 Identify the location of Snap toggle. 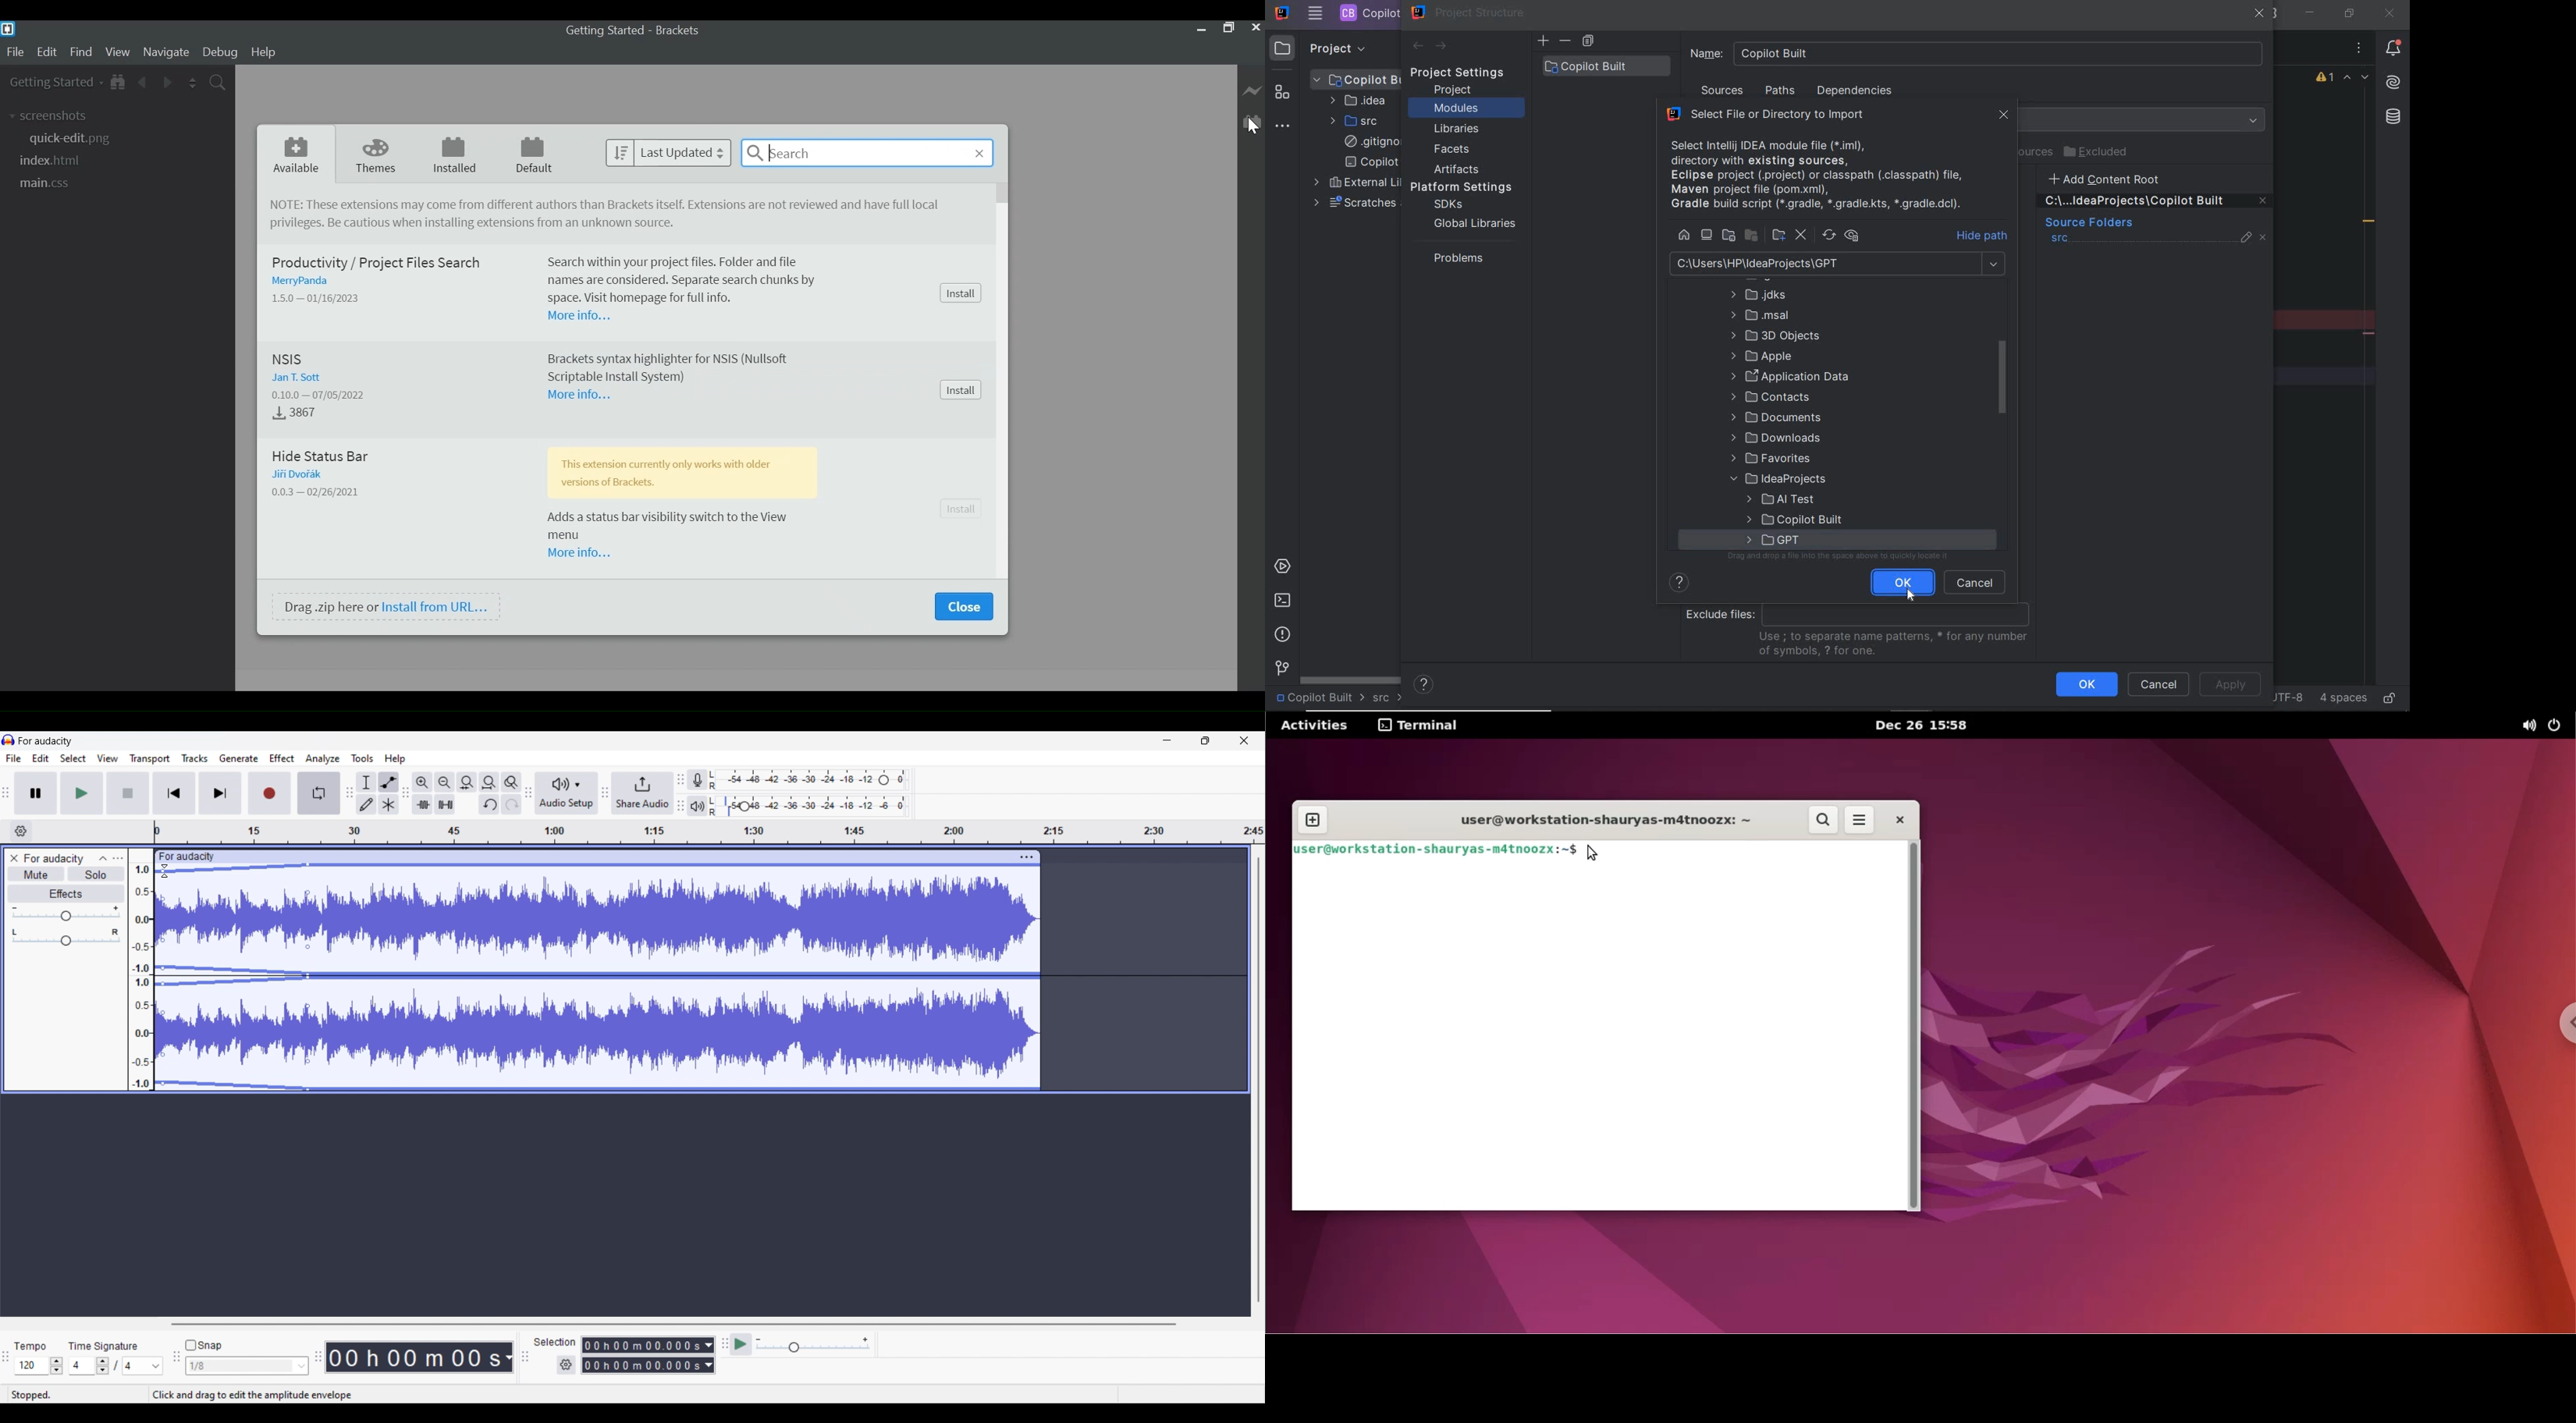
(203, 1345).